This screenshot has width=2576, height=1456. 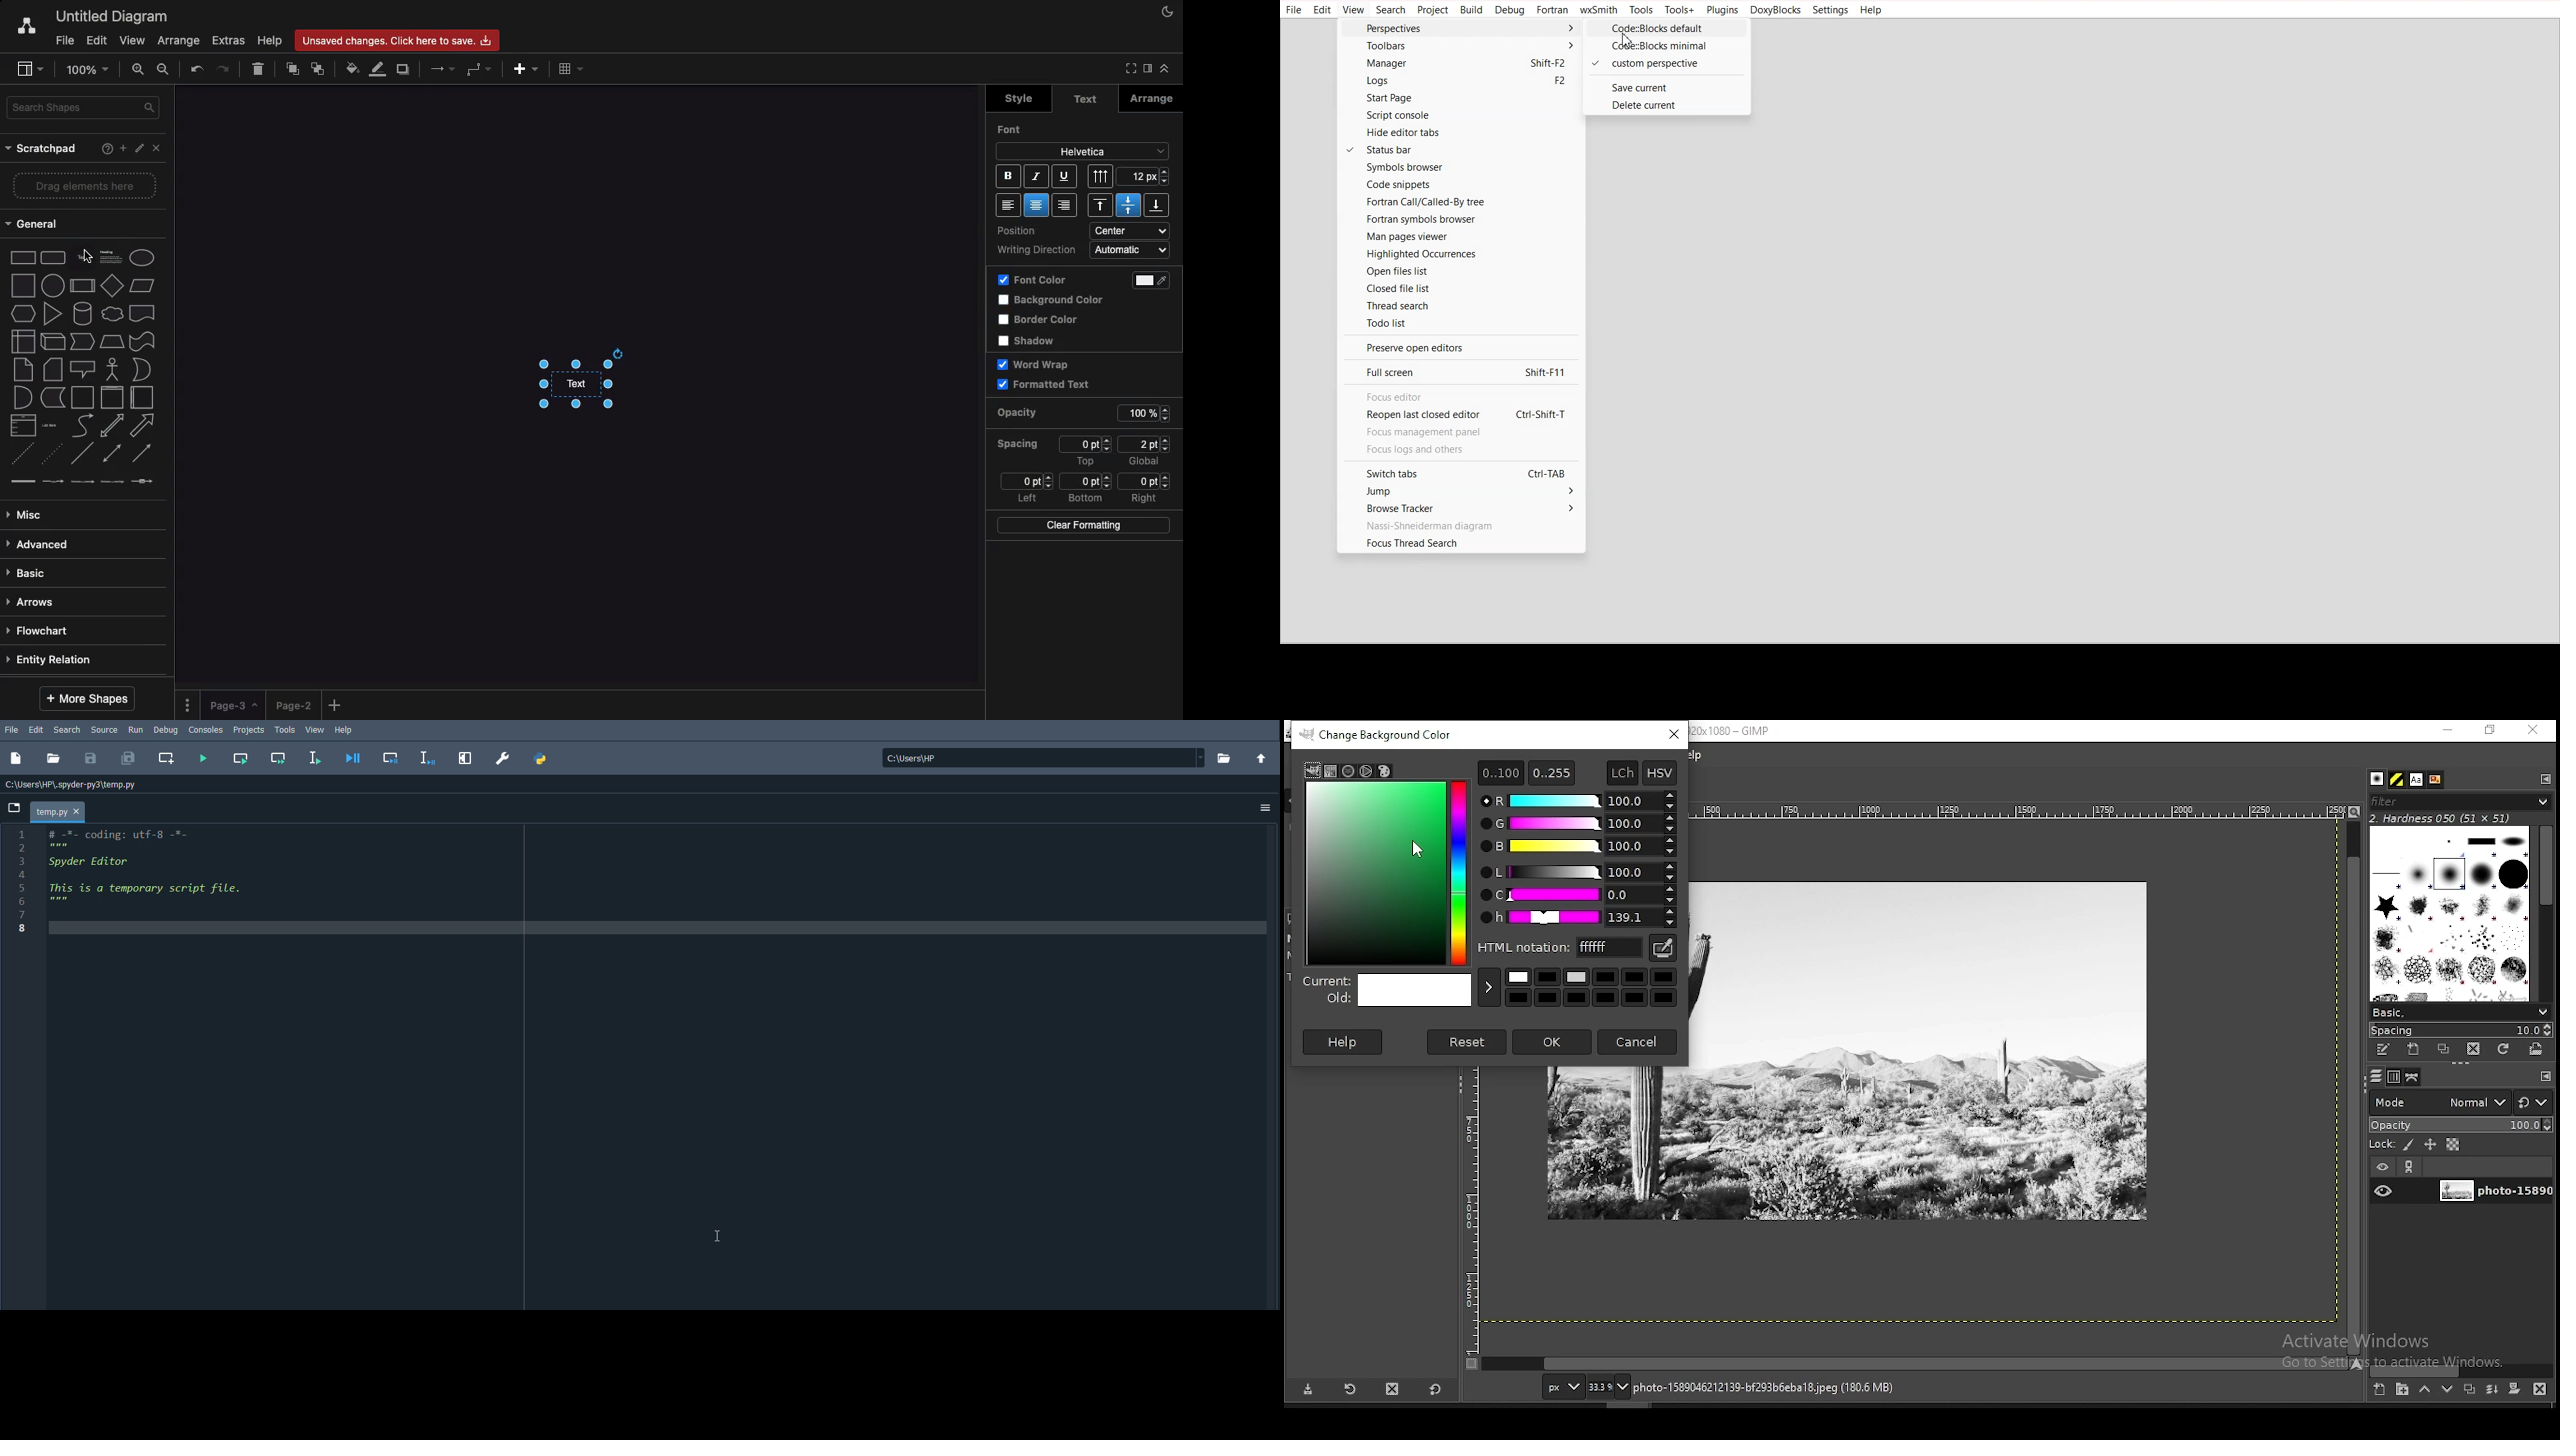 What do you see at coordinates (23, 370) in the screenshot?
I see `note` at bounding box center [23, 370].